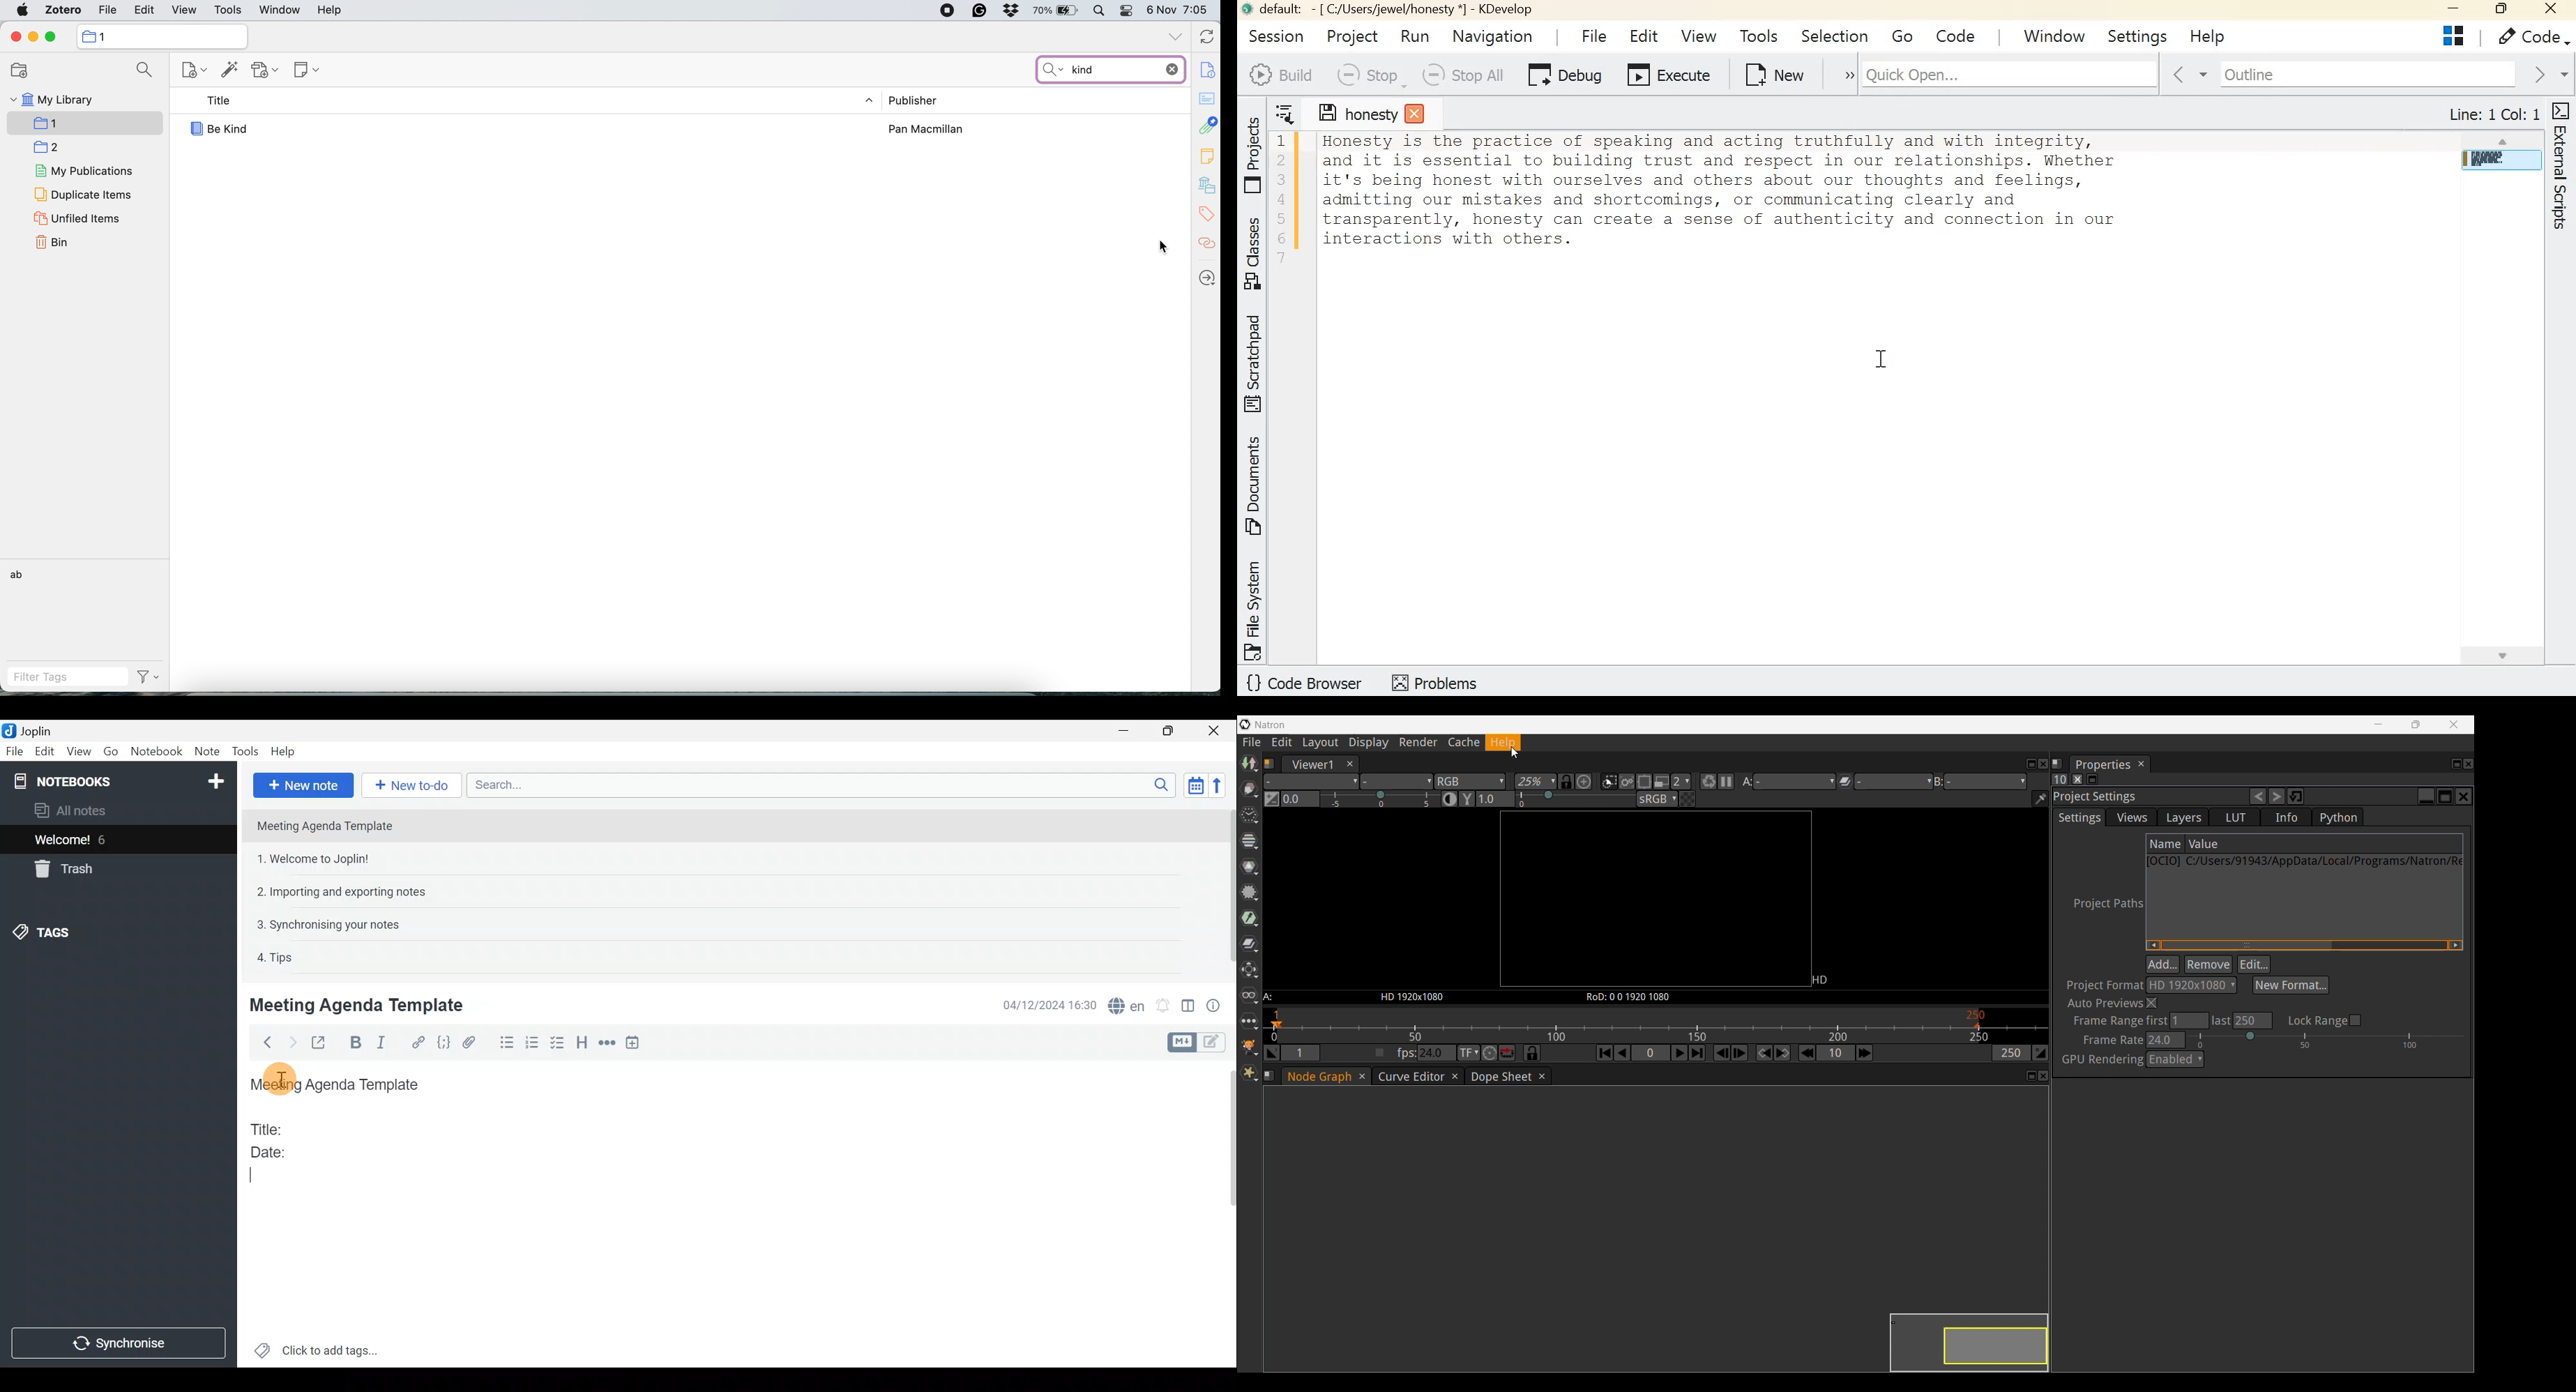 This screenshot has width=2576, height=1400. What do you see at coordinates (157, 751) in the screenshot?
I see `Notebook` at bounding box center [157, 751].